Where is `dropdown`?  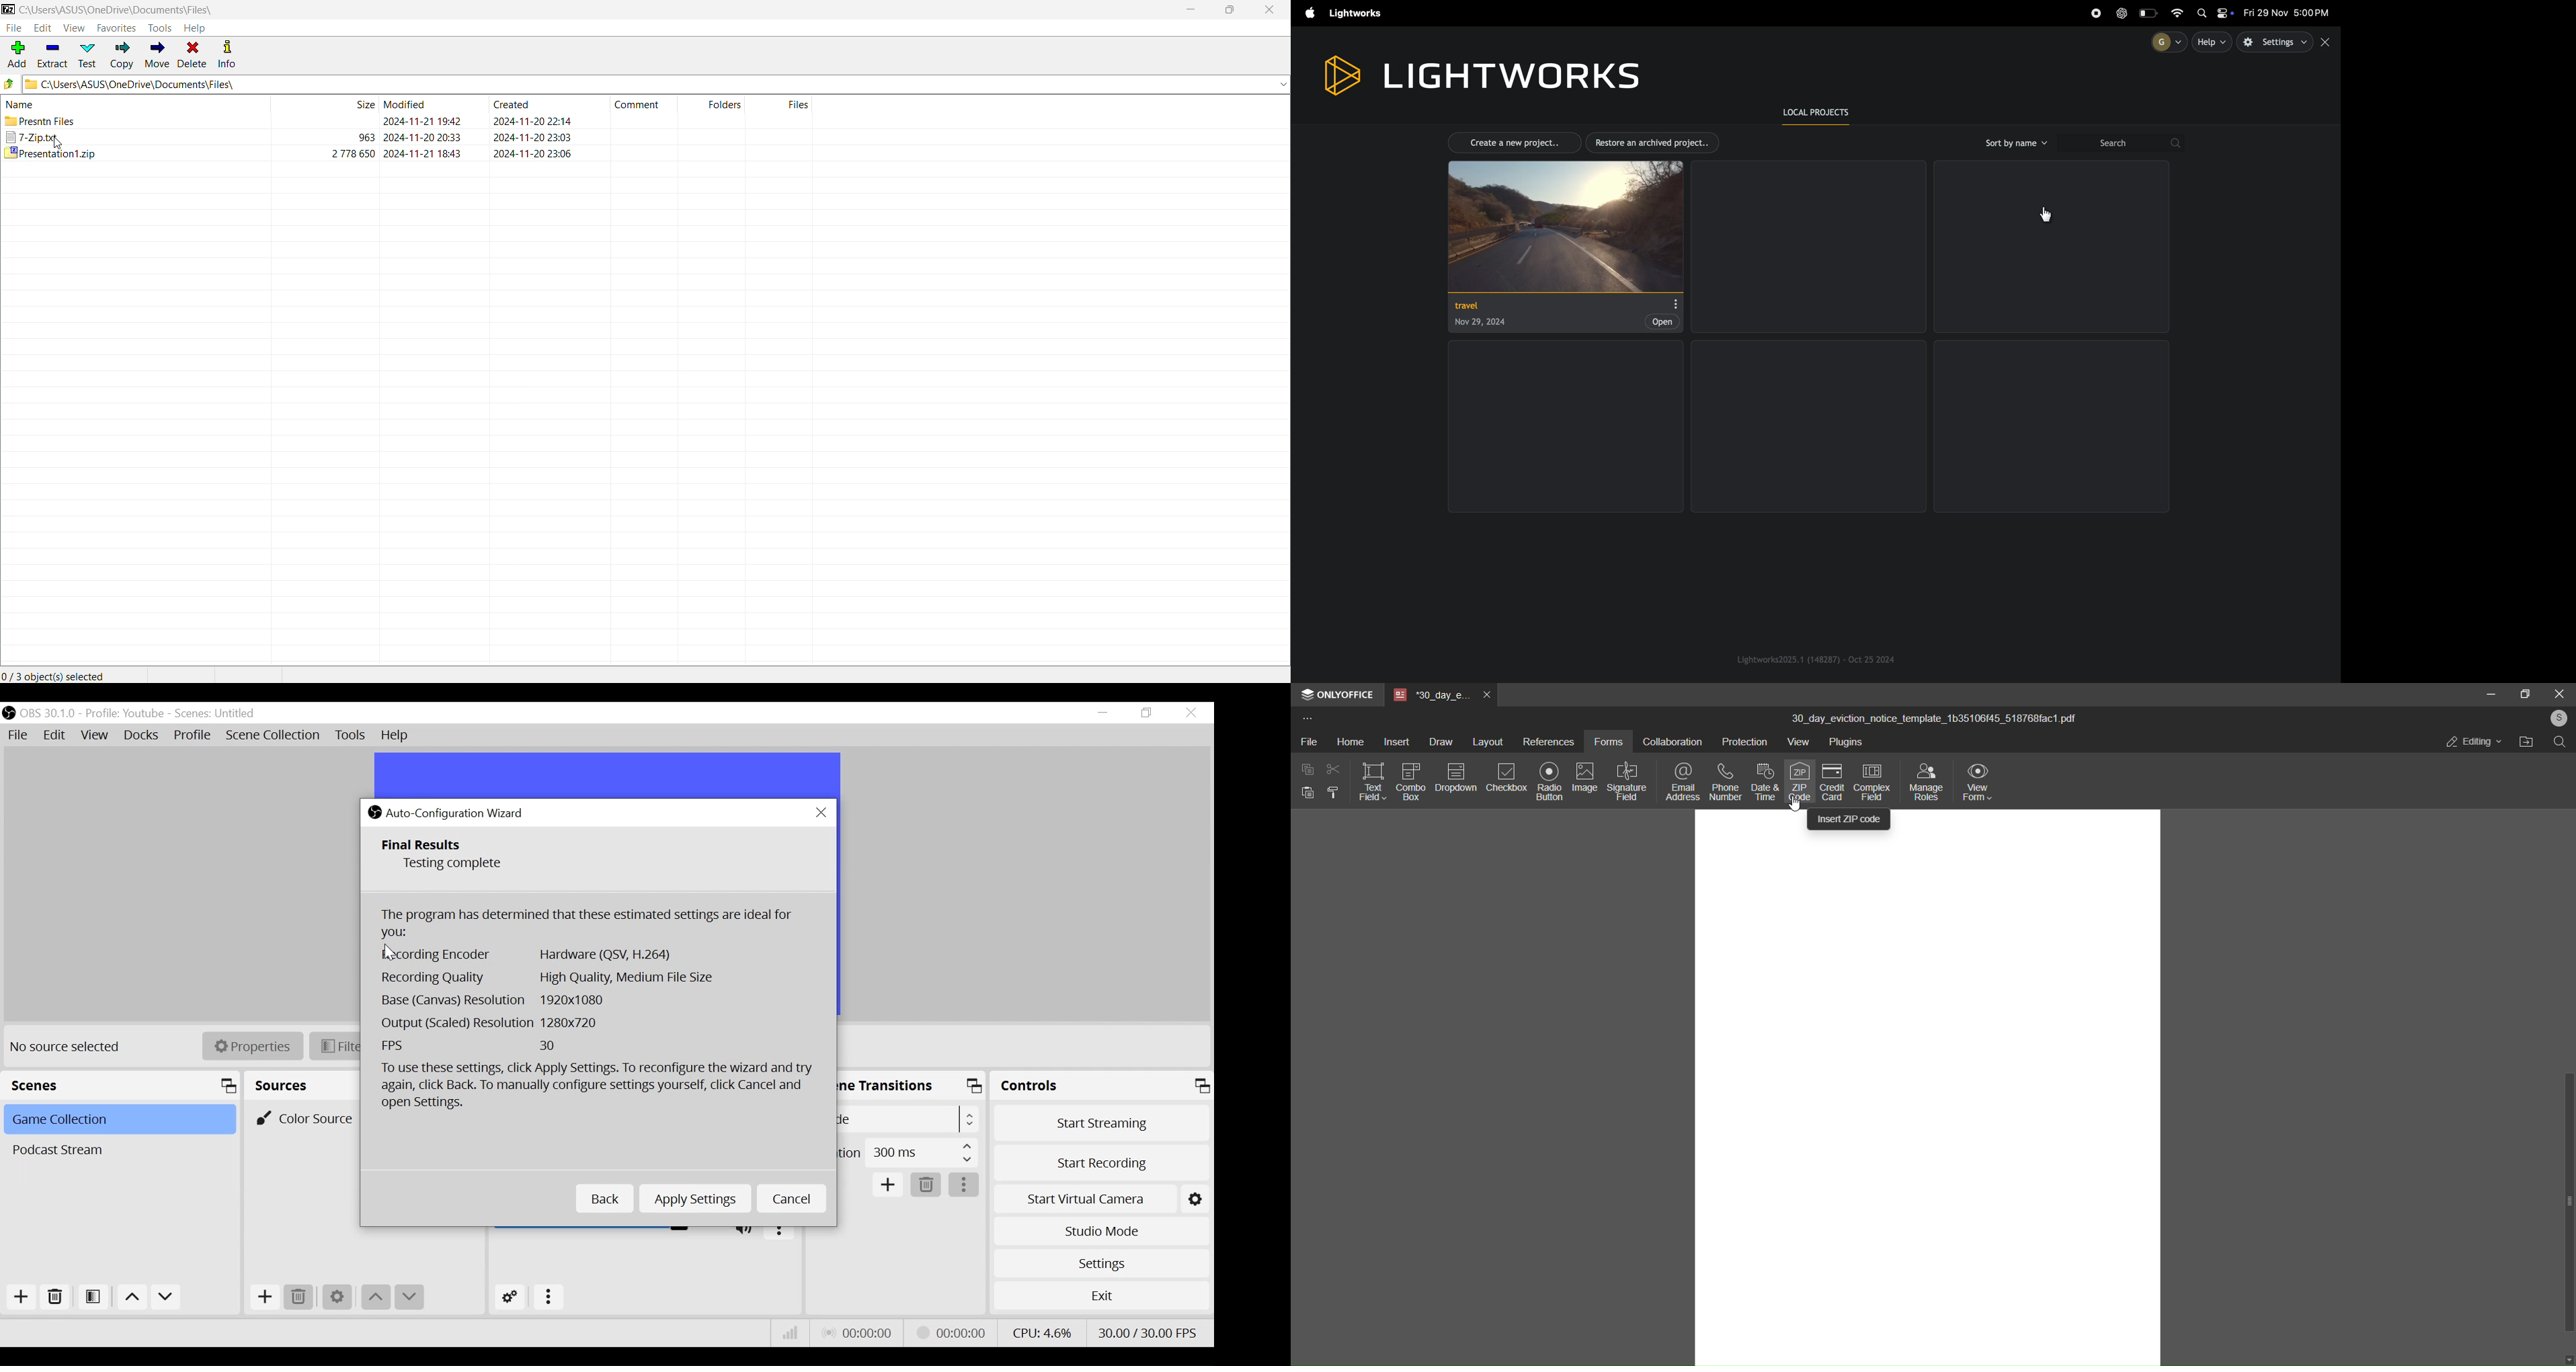 dropdown is located at coordinates (1457, 777).